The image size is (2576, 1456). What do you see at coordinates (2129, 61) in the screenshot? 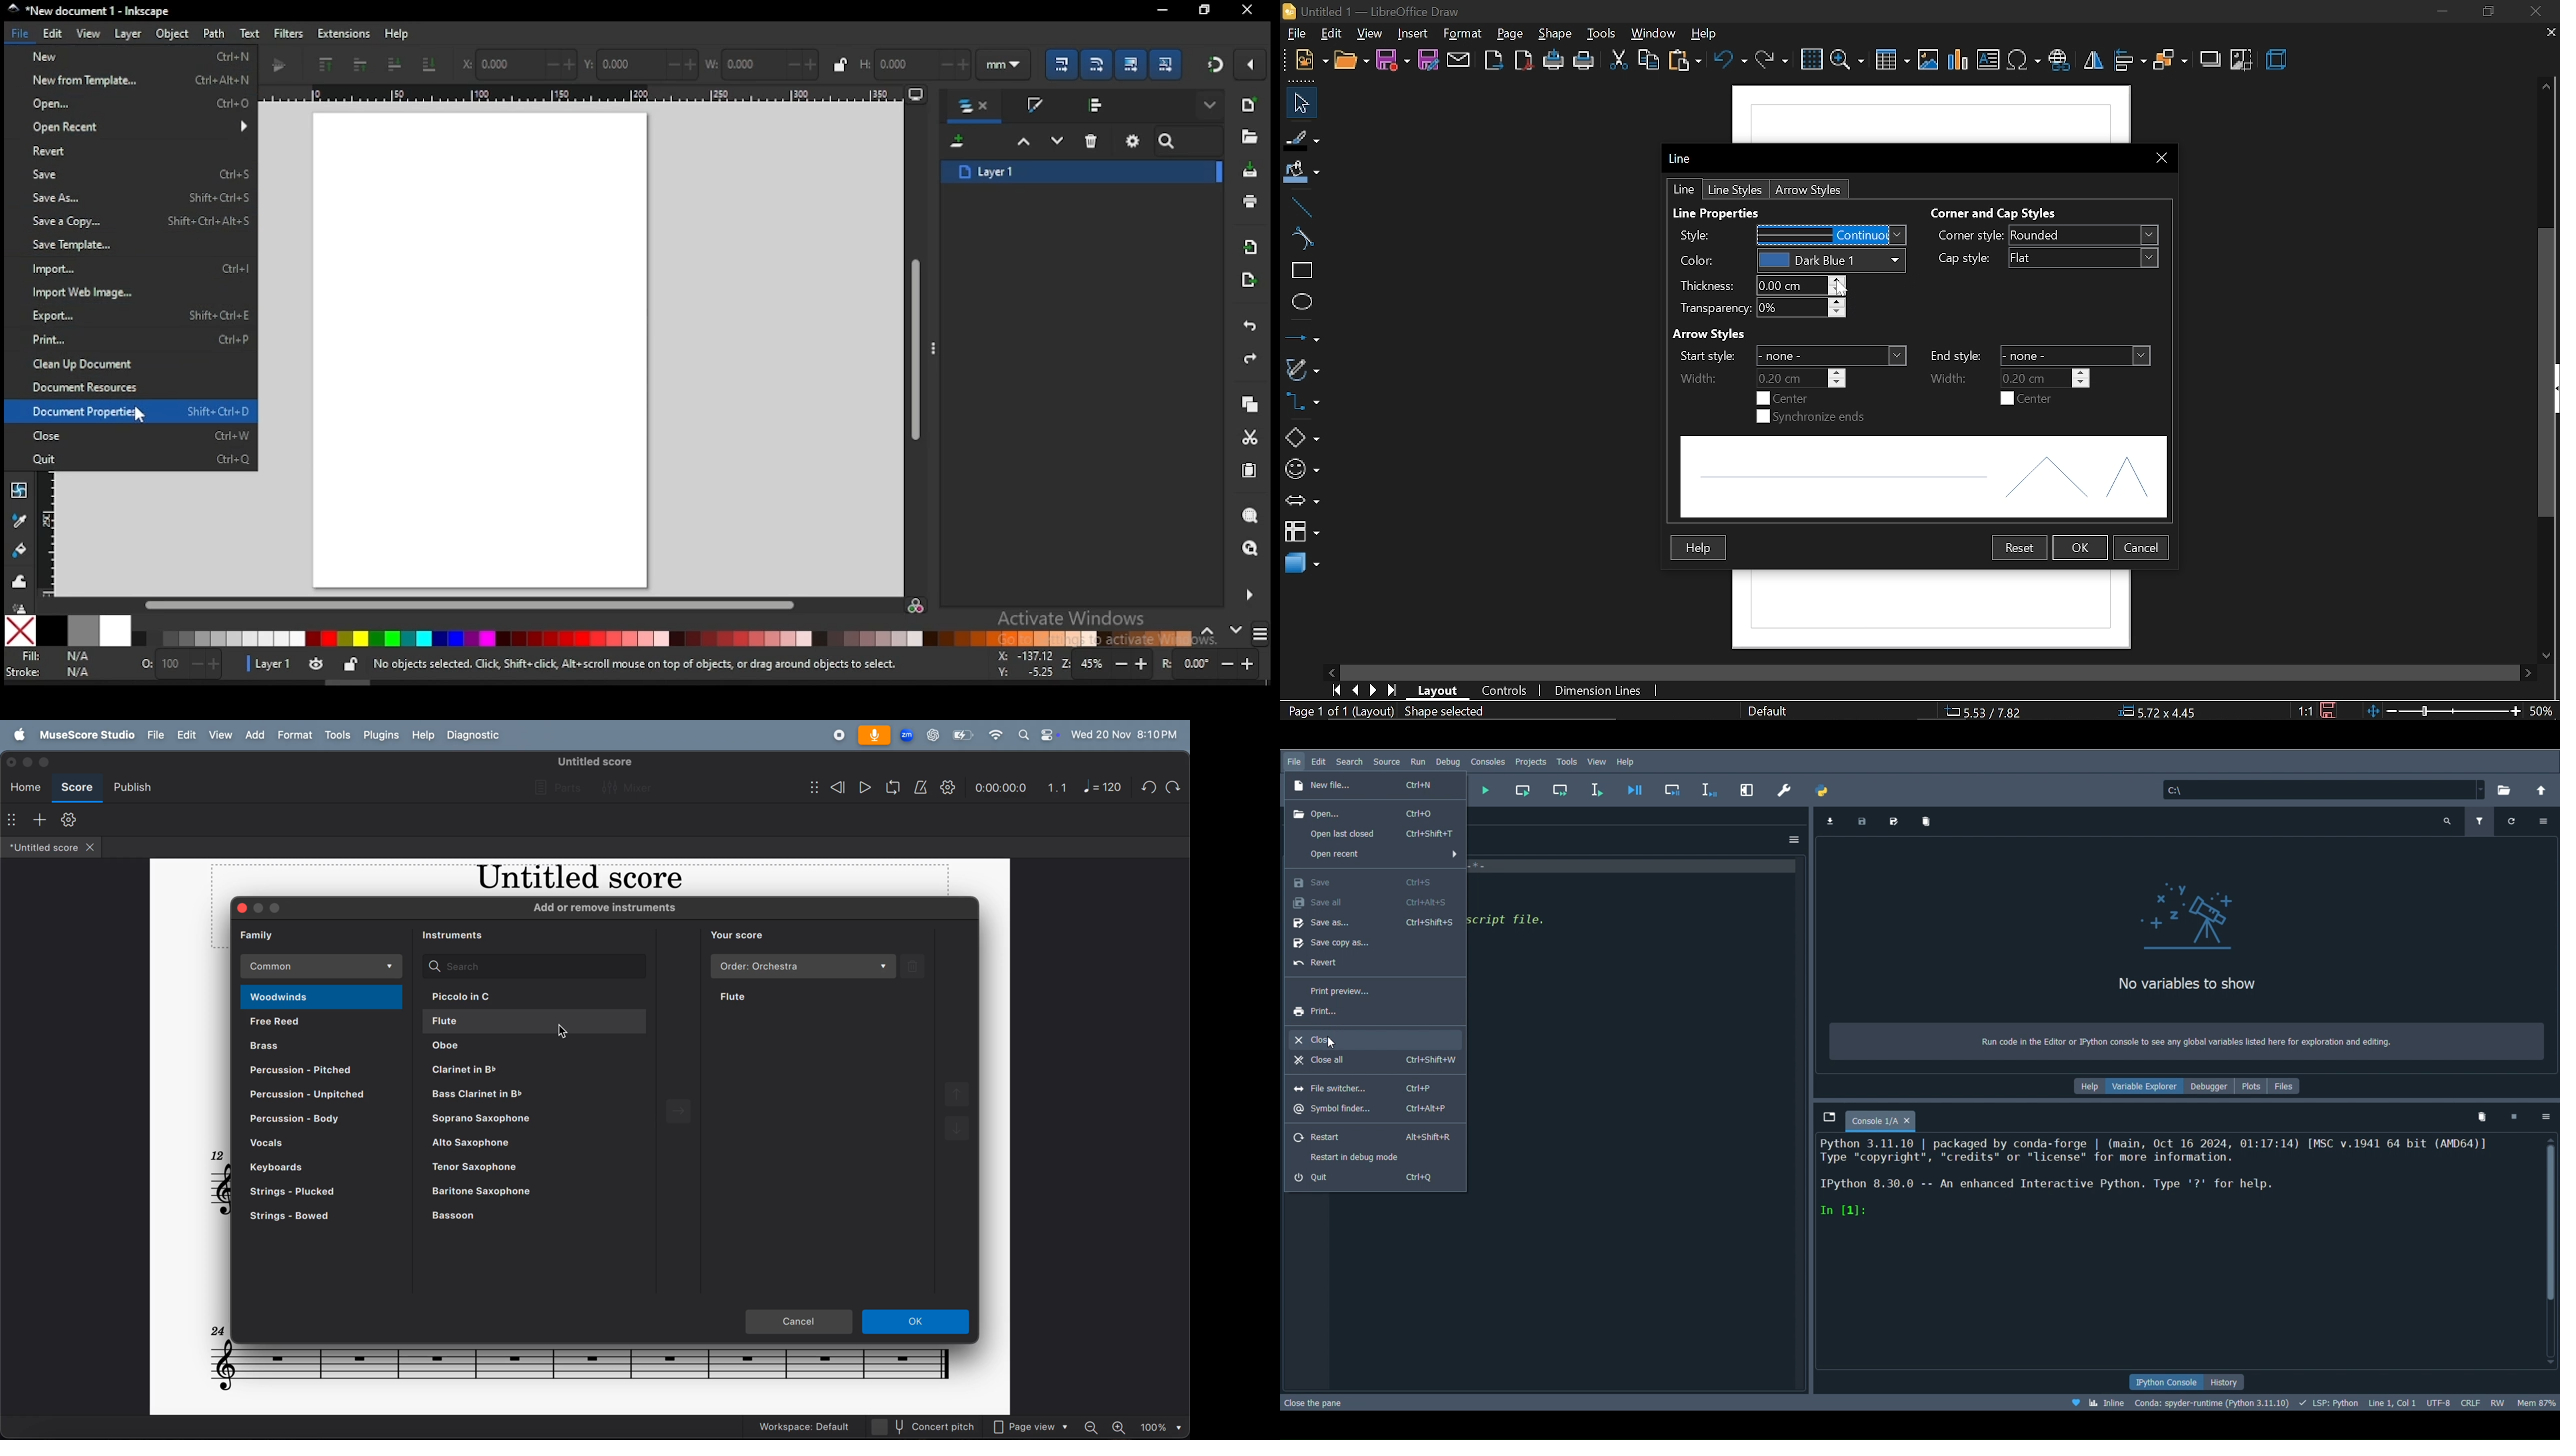
I see `align` at bounding box center [2129, 61].